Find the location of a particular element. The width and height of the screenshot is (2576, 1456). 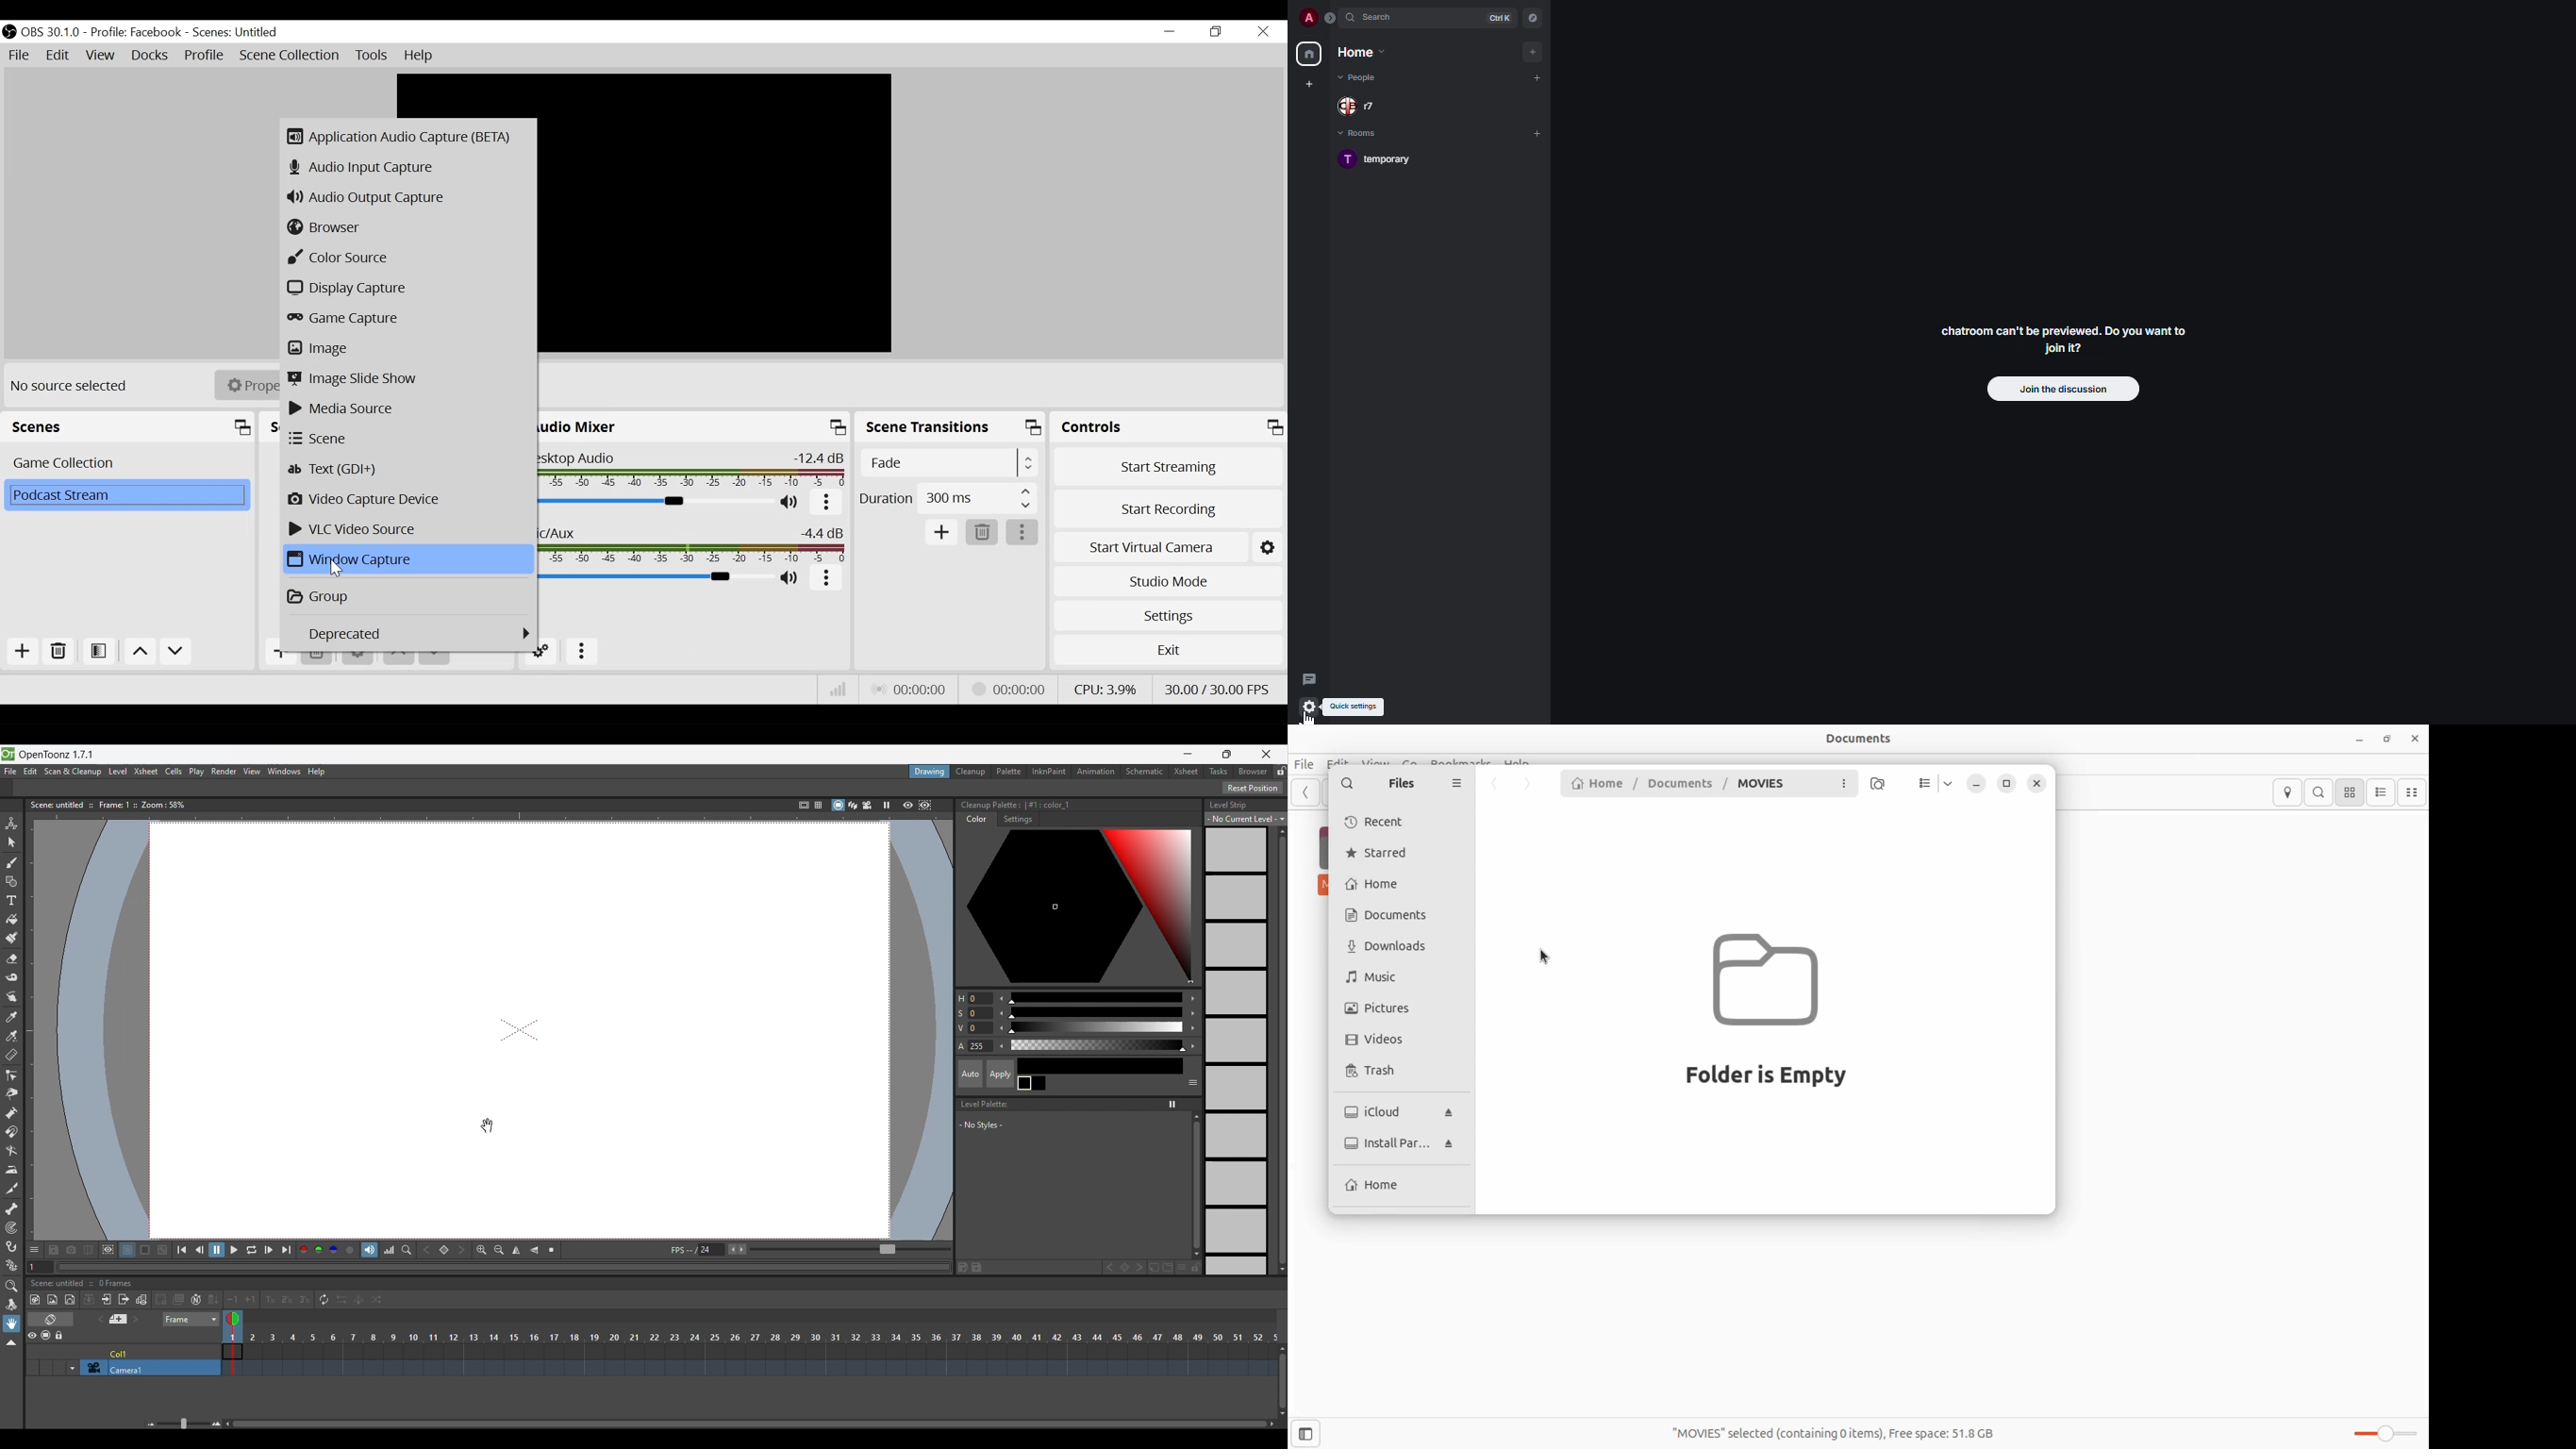

View is located at coordinates (101, 56).